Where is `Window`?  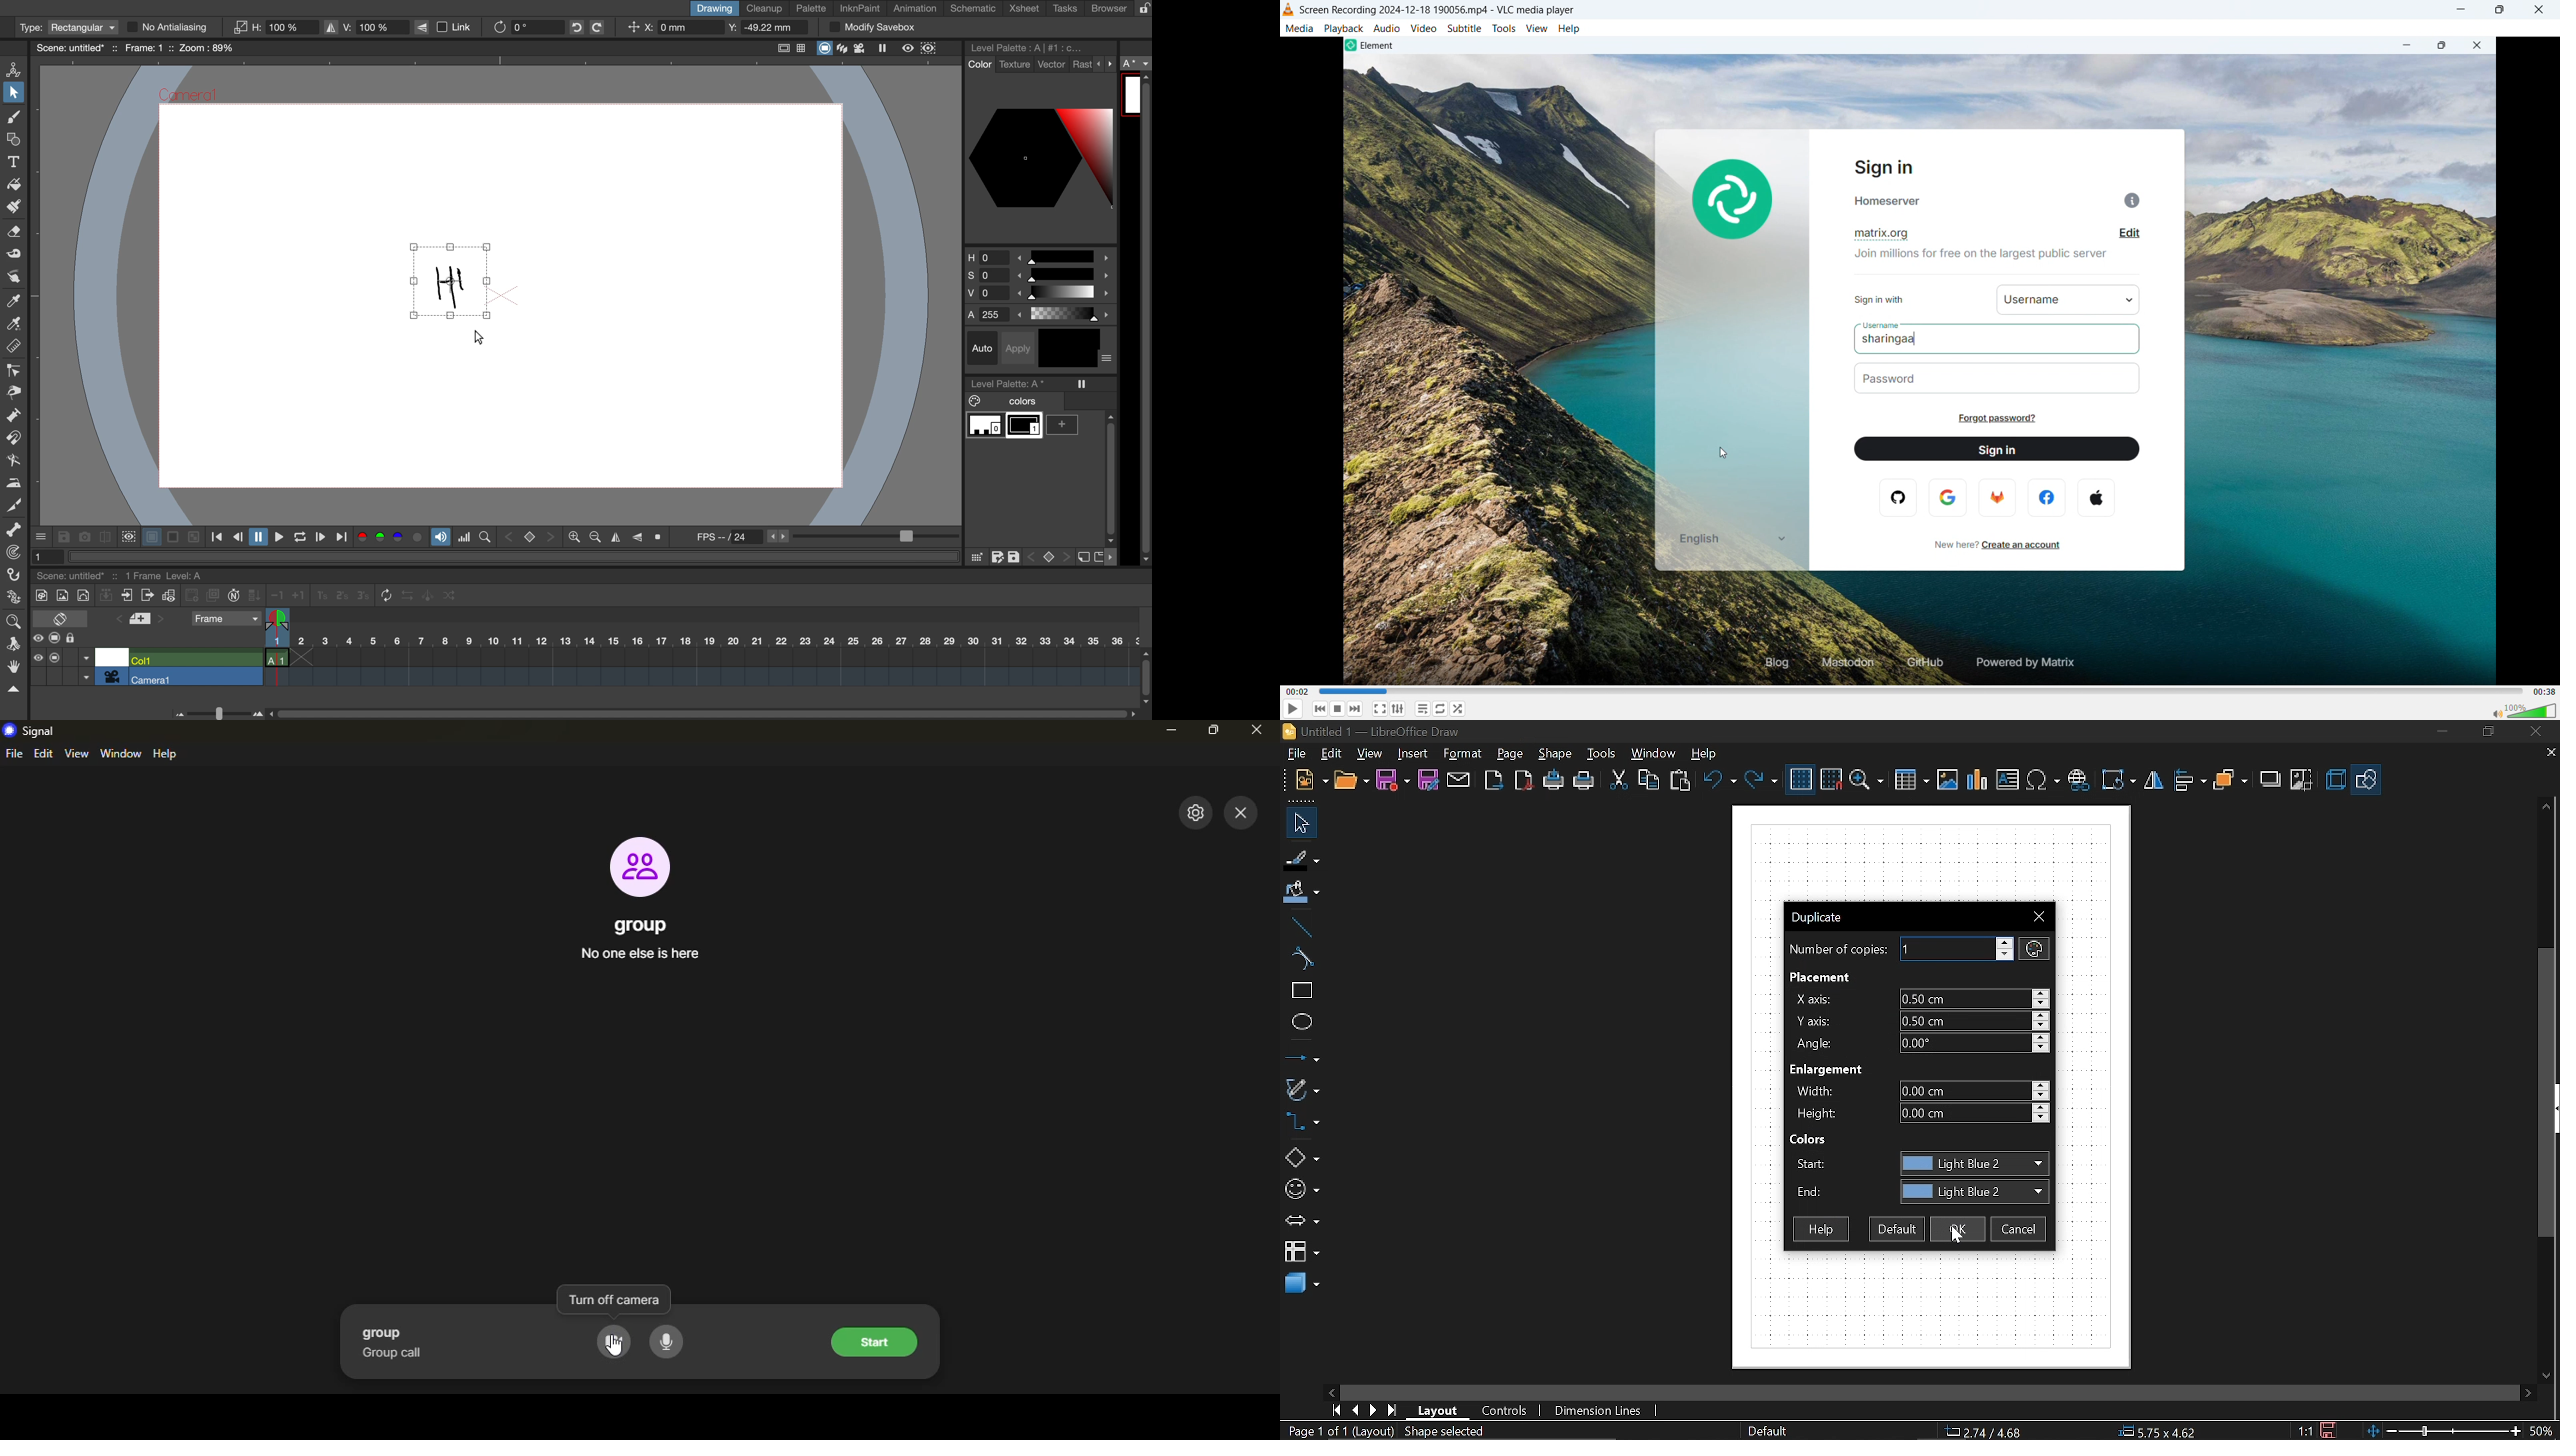 Window is located at coordinates (1654, 754).